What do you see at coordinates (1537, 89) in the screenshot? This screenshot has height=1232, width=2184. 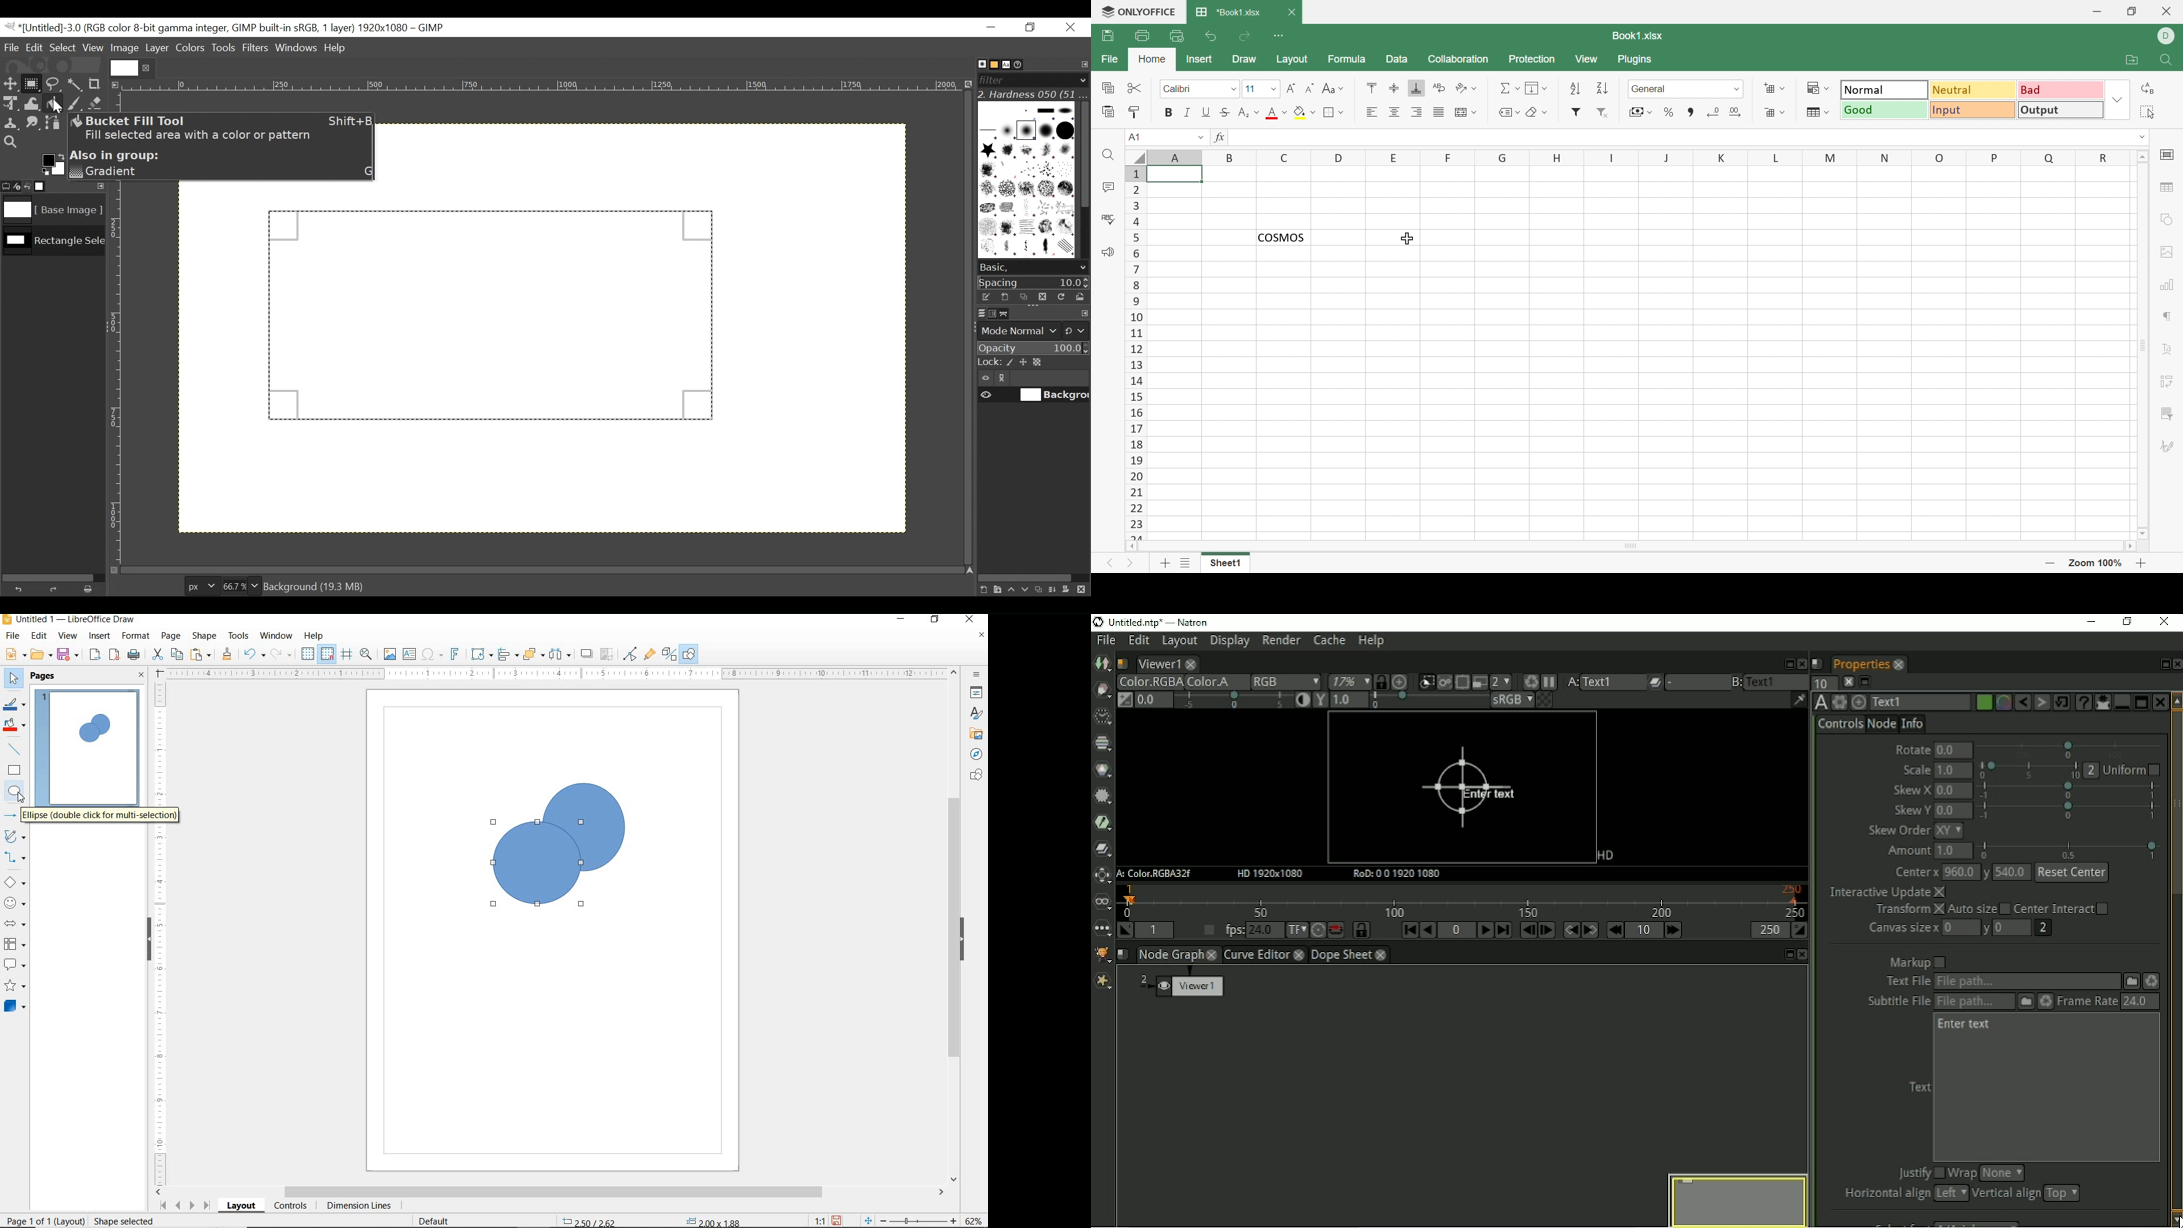 I see `Fill` at bounding box center [1537, 89].